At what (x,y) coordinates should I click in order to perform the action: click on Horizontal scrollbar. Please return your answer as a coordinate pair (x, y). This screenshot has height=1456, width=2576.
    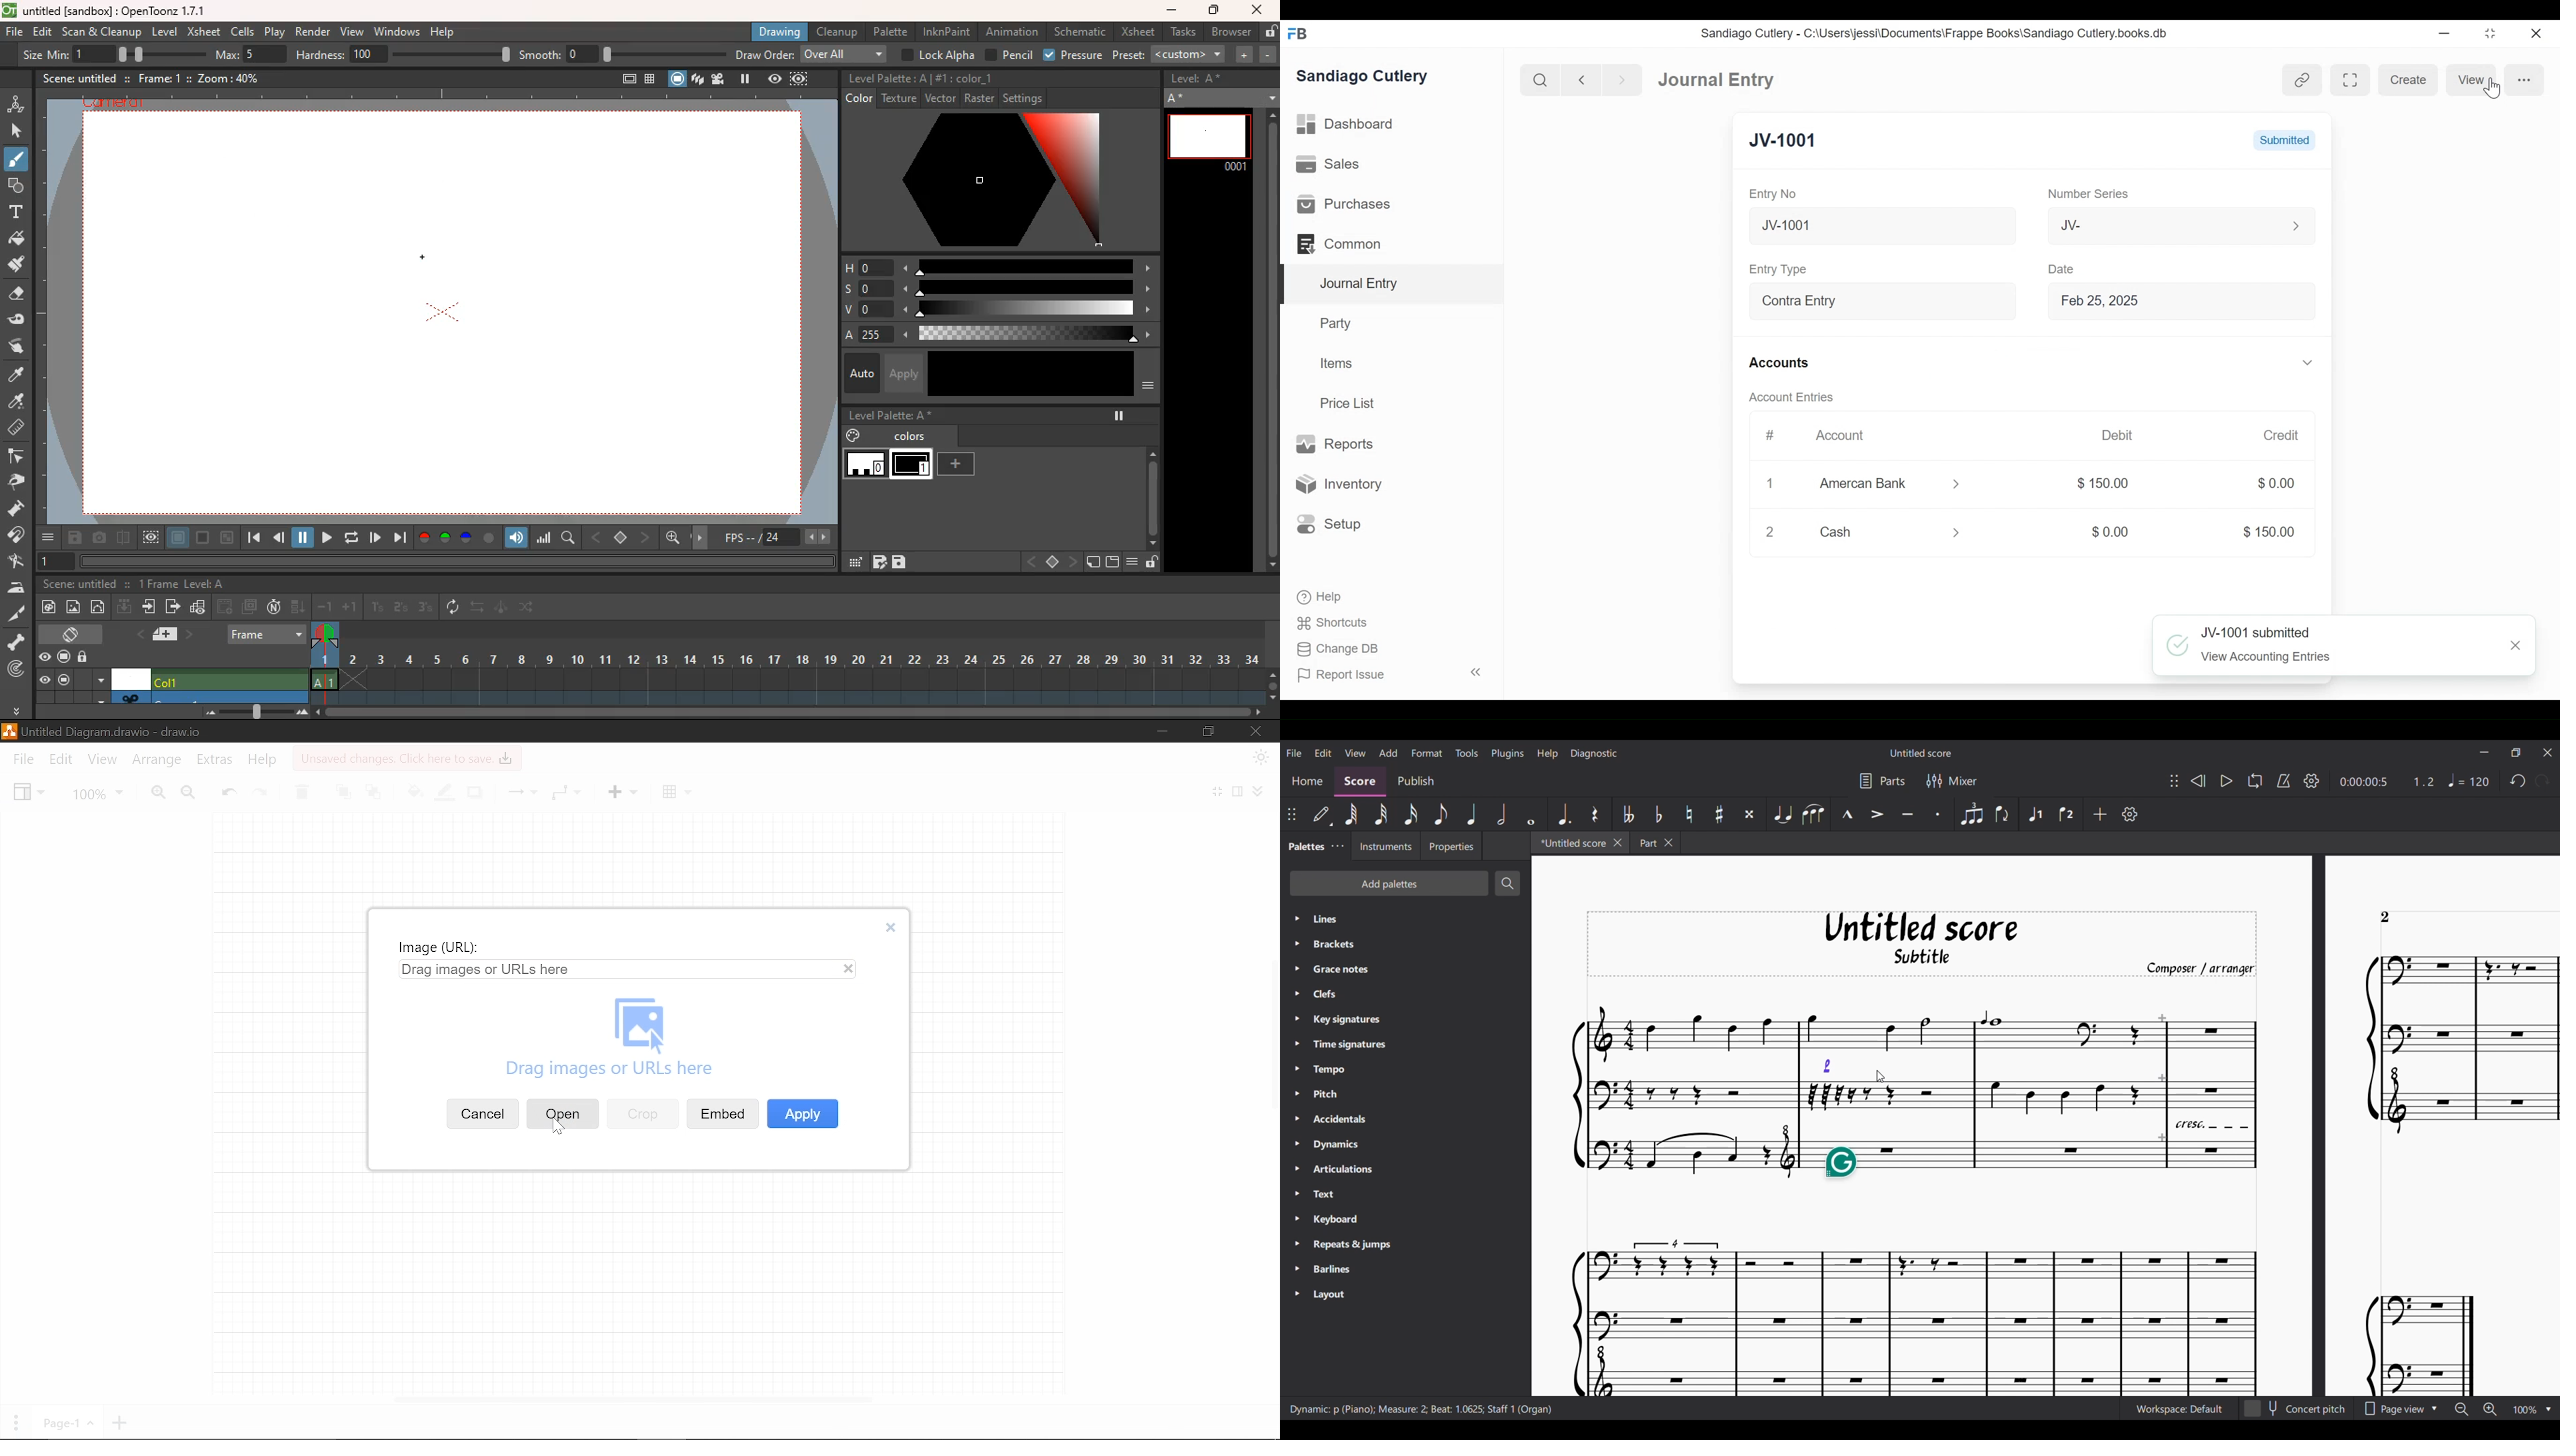
    Looking at the image, I should click on (634, 1399).